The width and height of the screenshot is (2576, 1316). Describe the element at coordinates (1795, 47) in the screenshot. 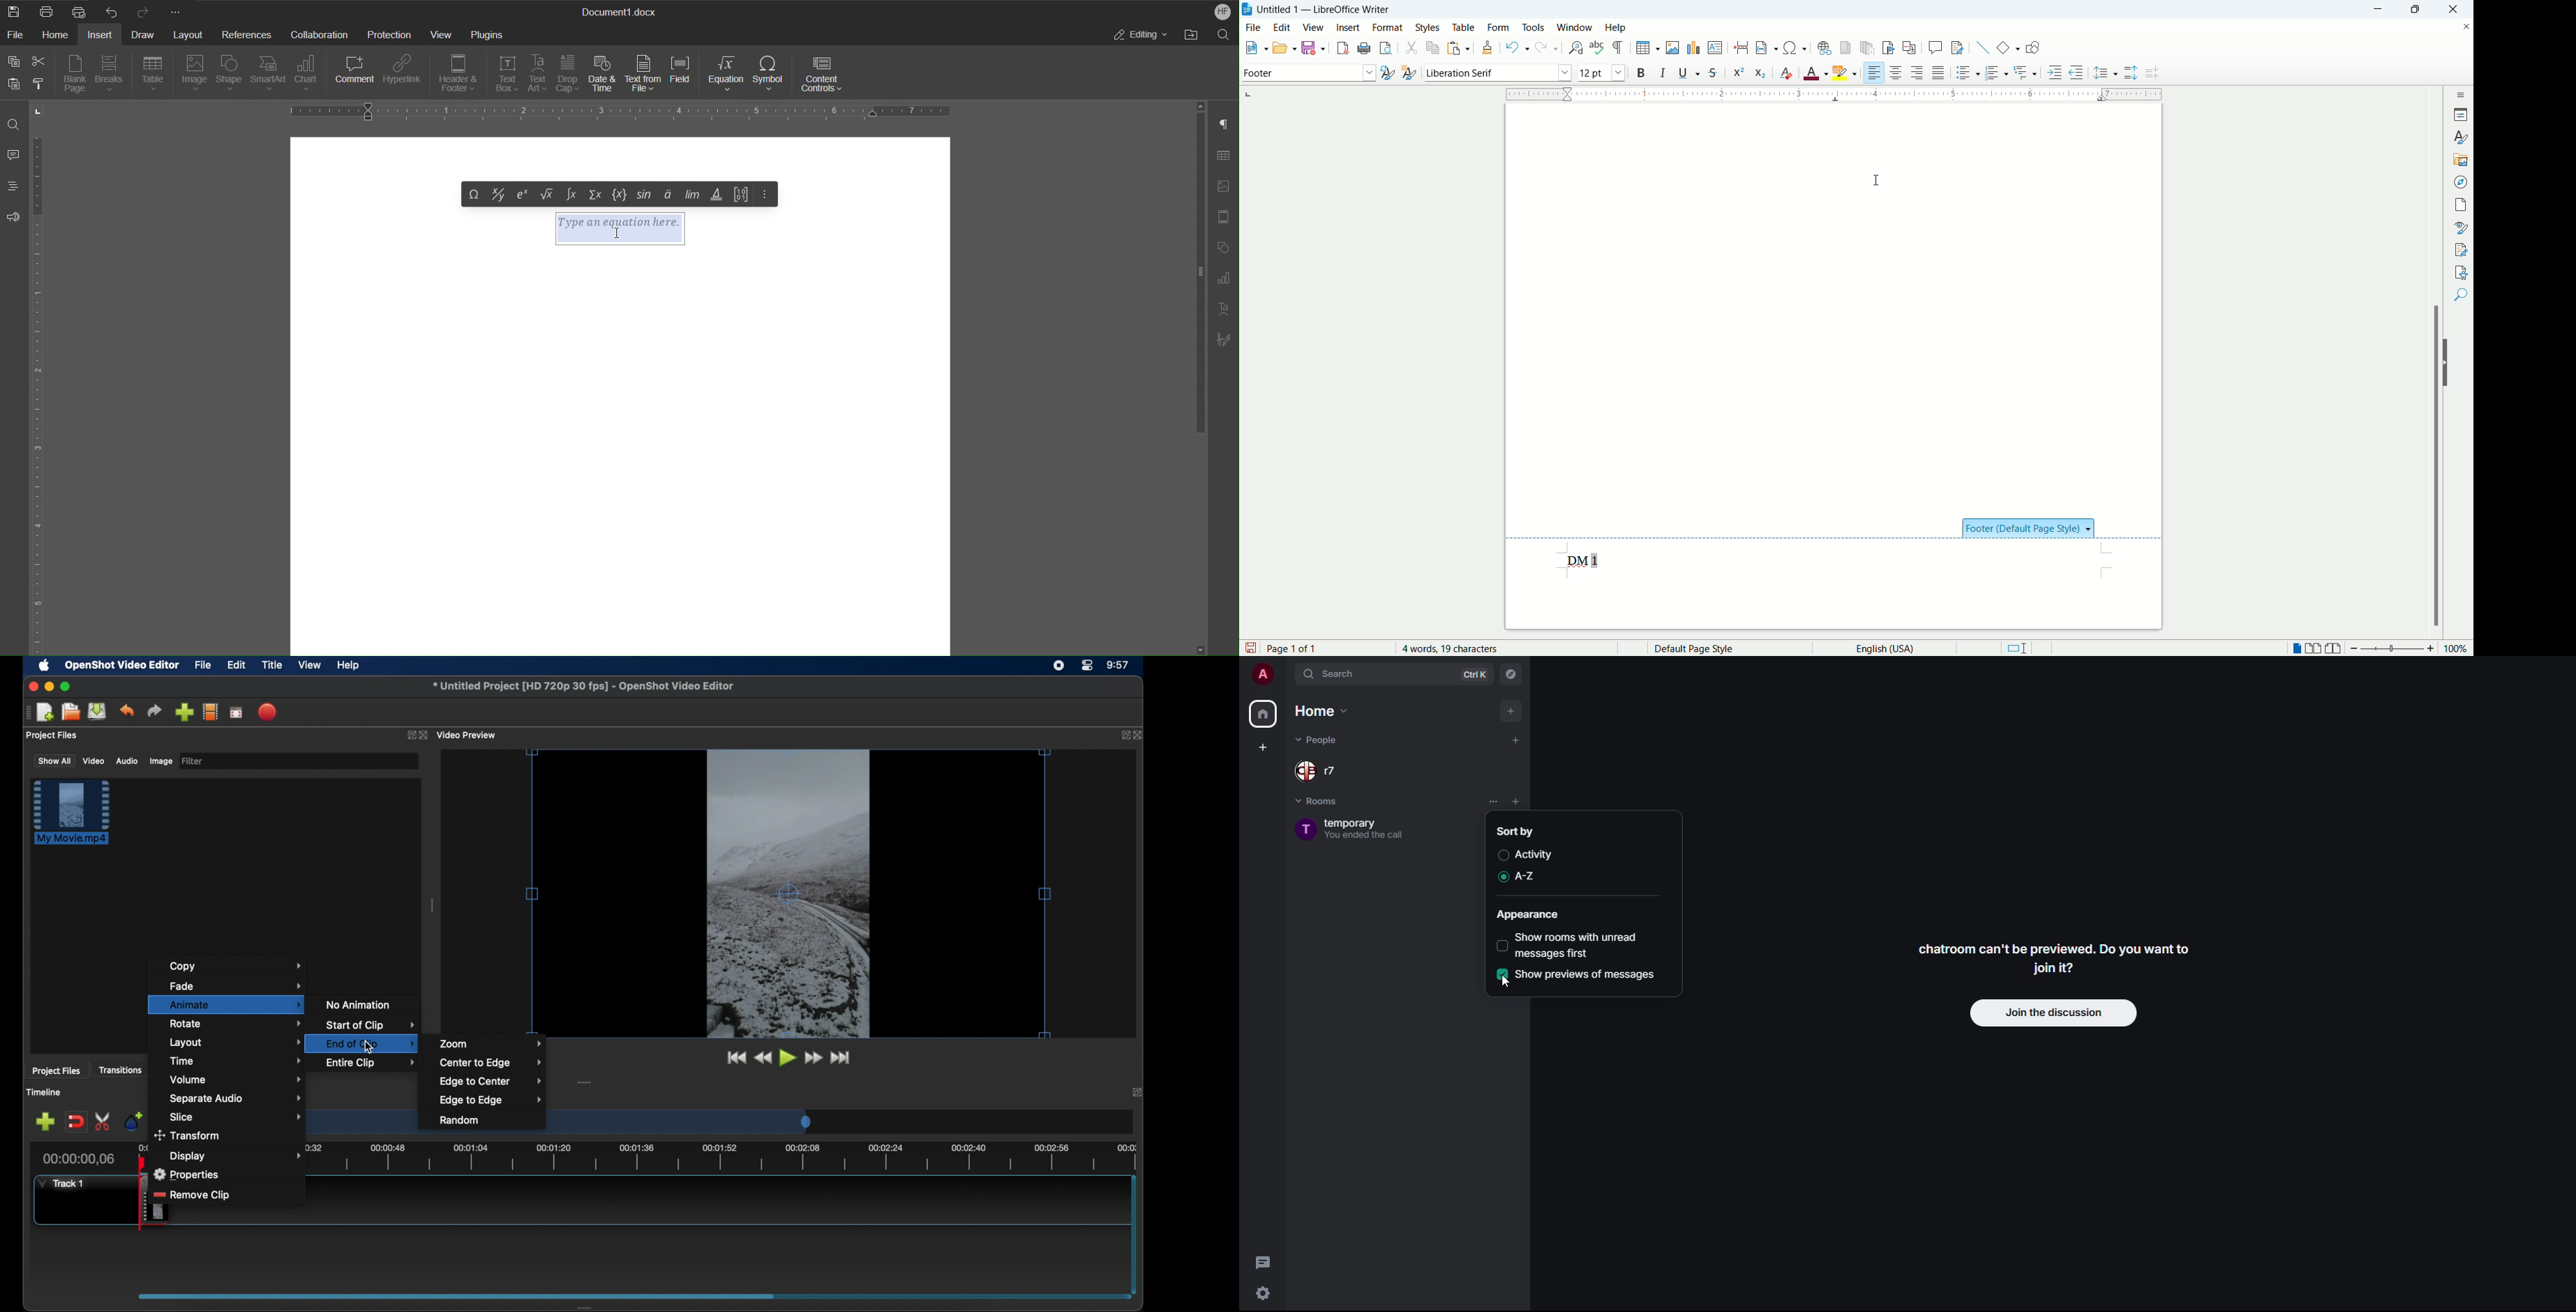

I see `insert symbol` at that location.